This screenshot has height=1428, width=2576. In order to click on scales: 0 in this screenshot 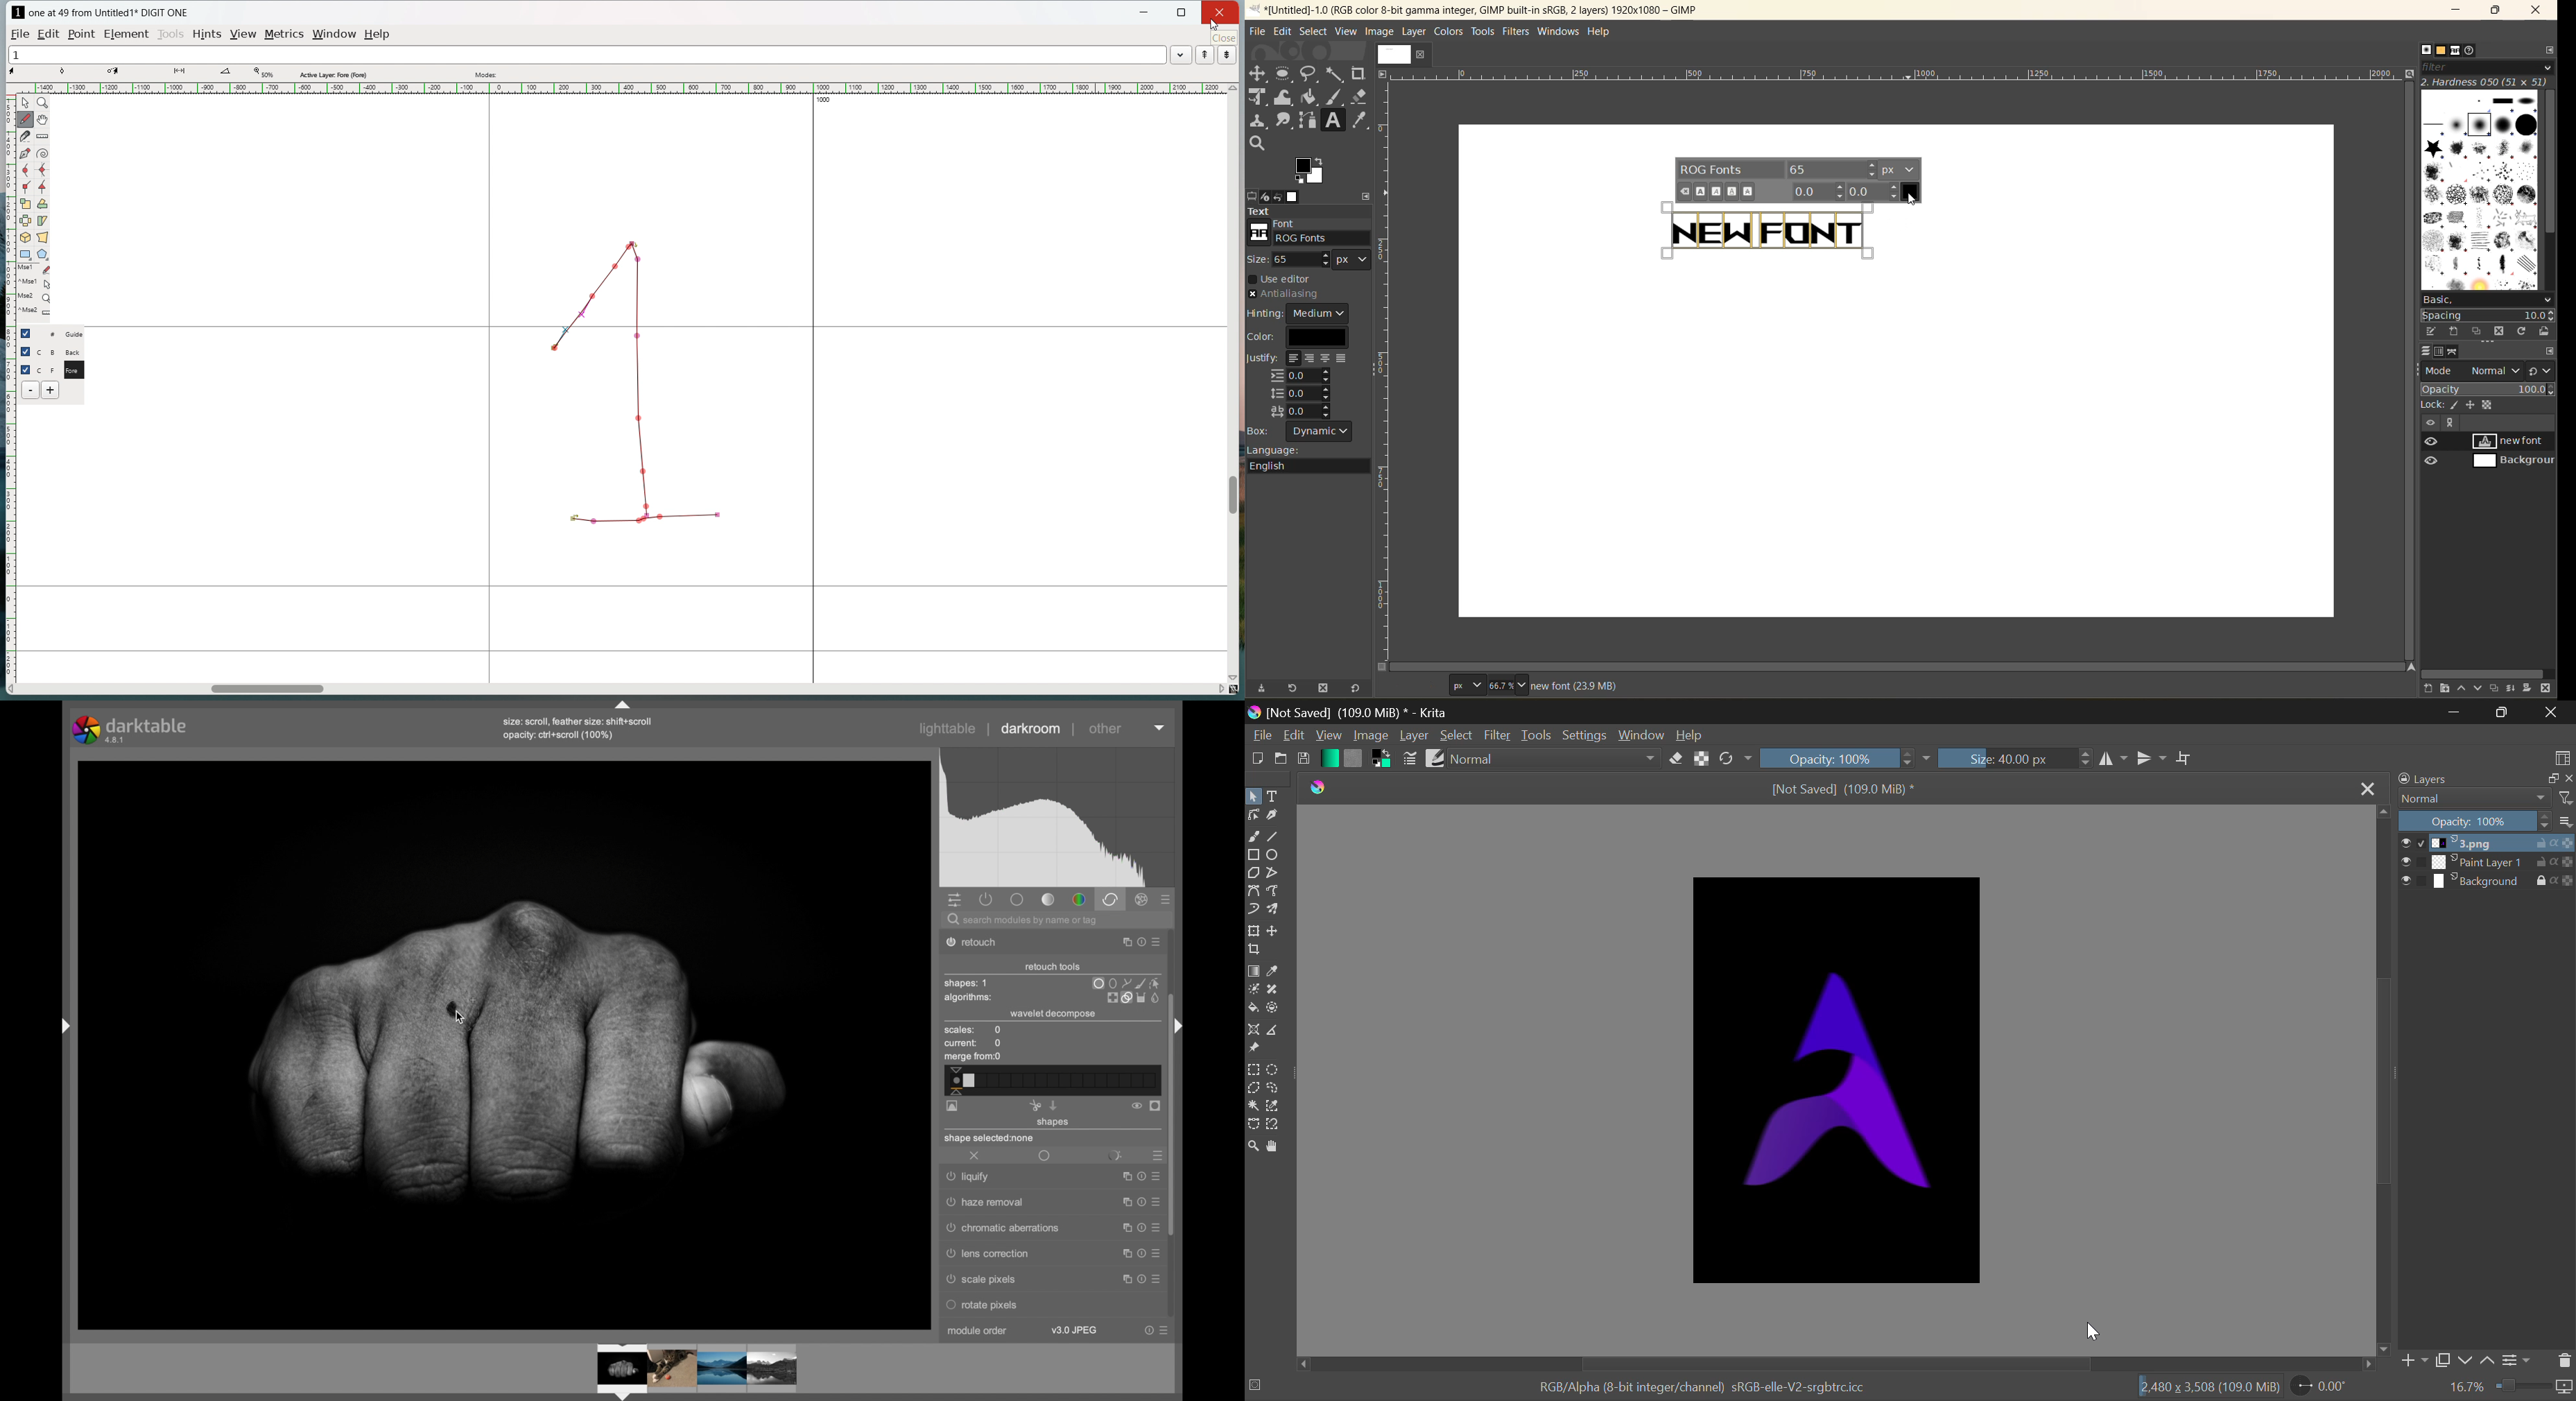, I will do `click(973, 1031)`.